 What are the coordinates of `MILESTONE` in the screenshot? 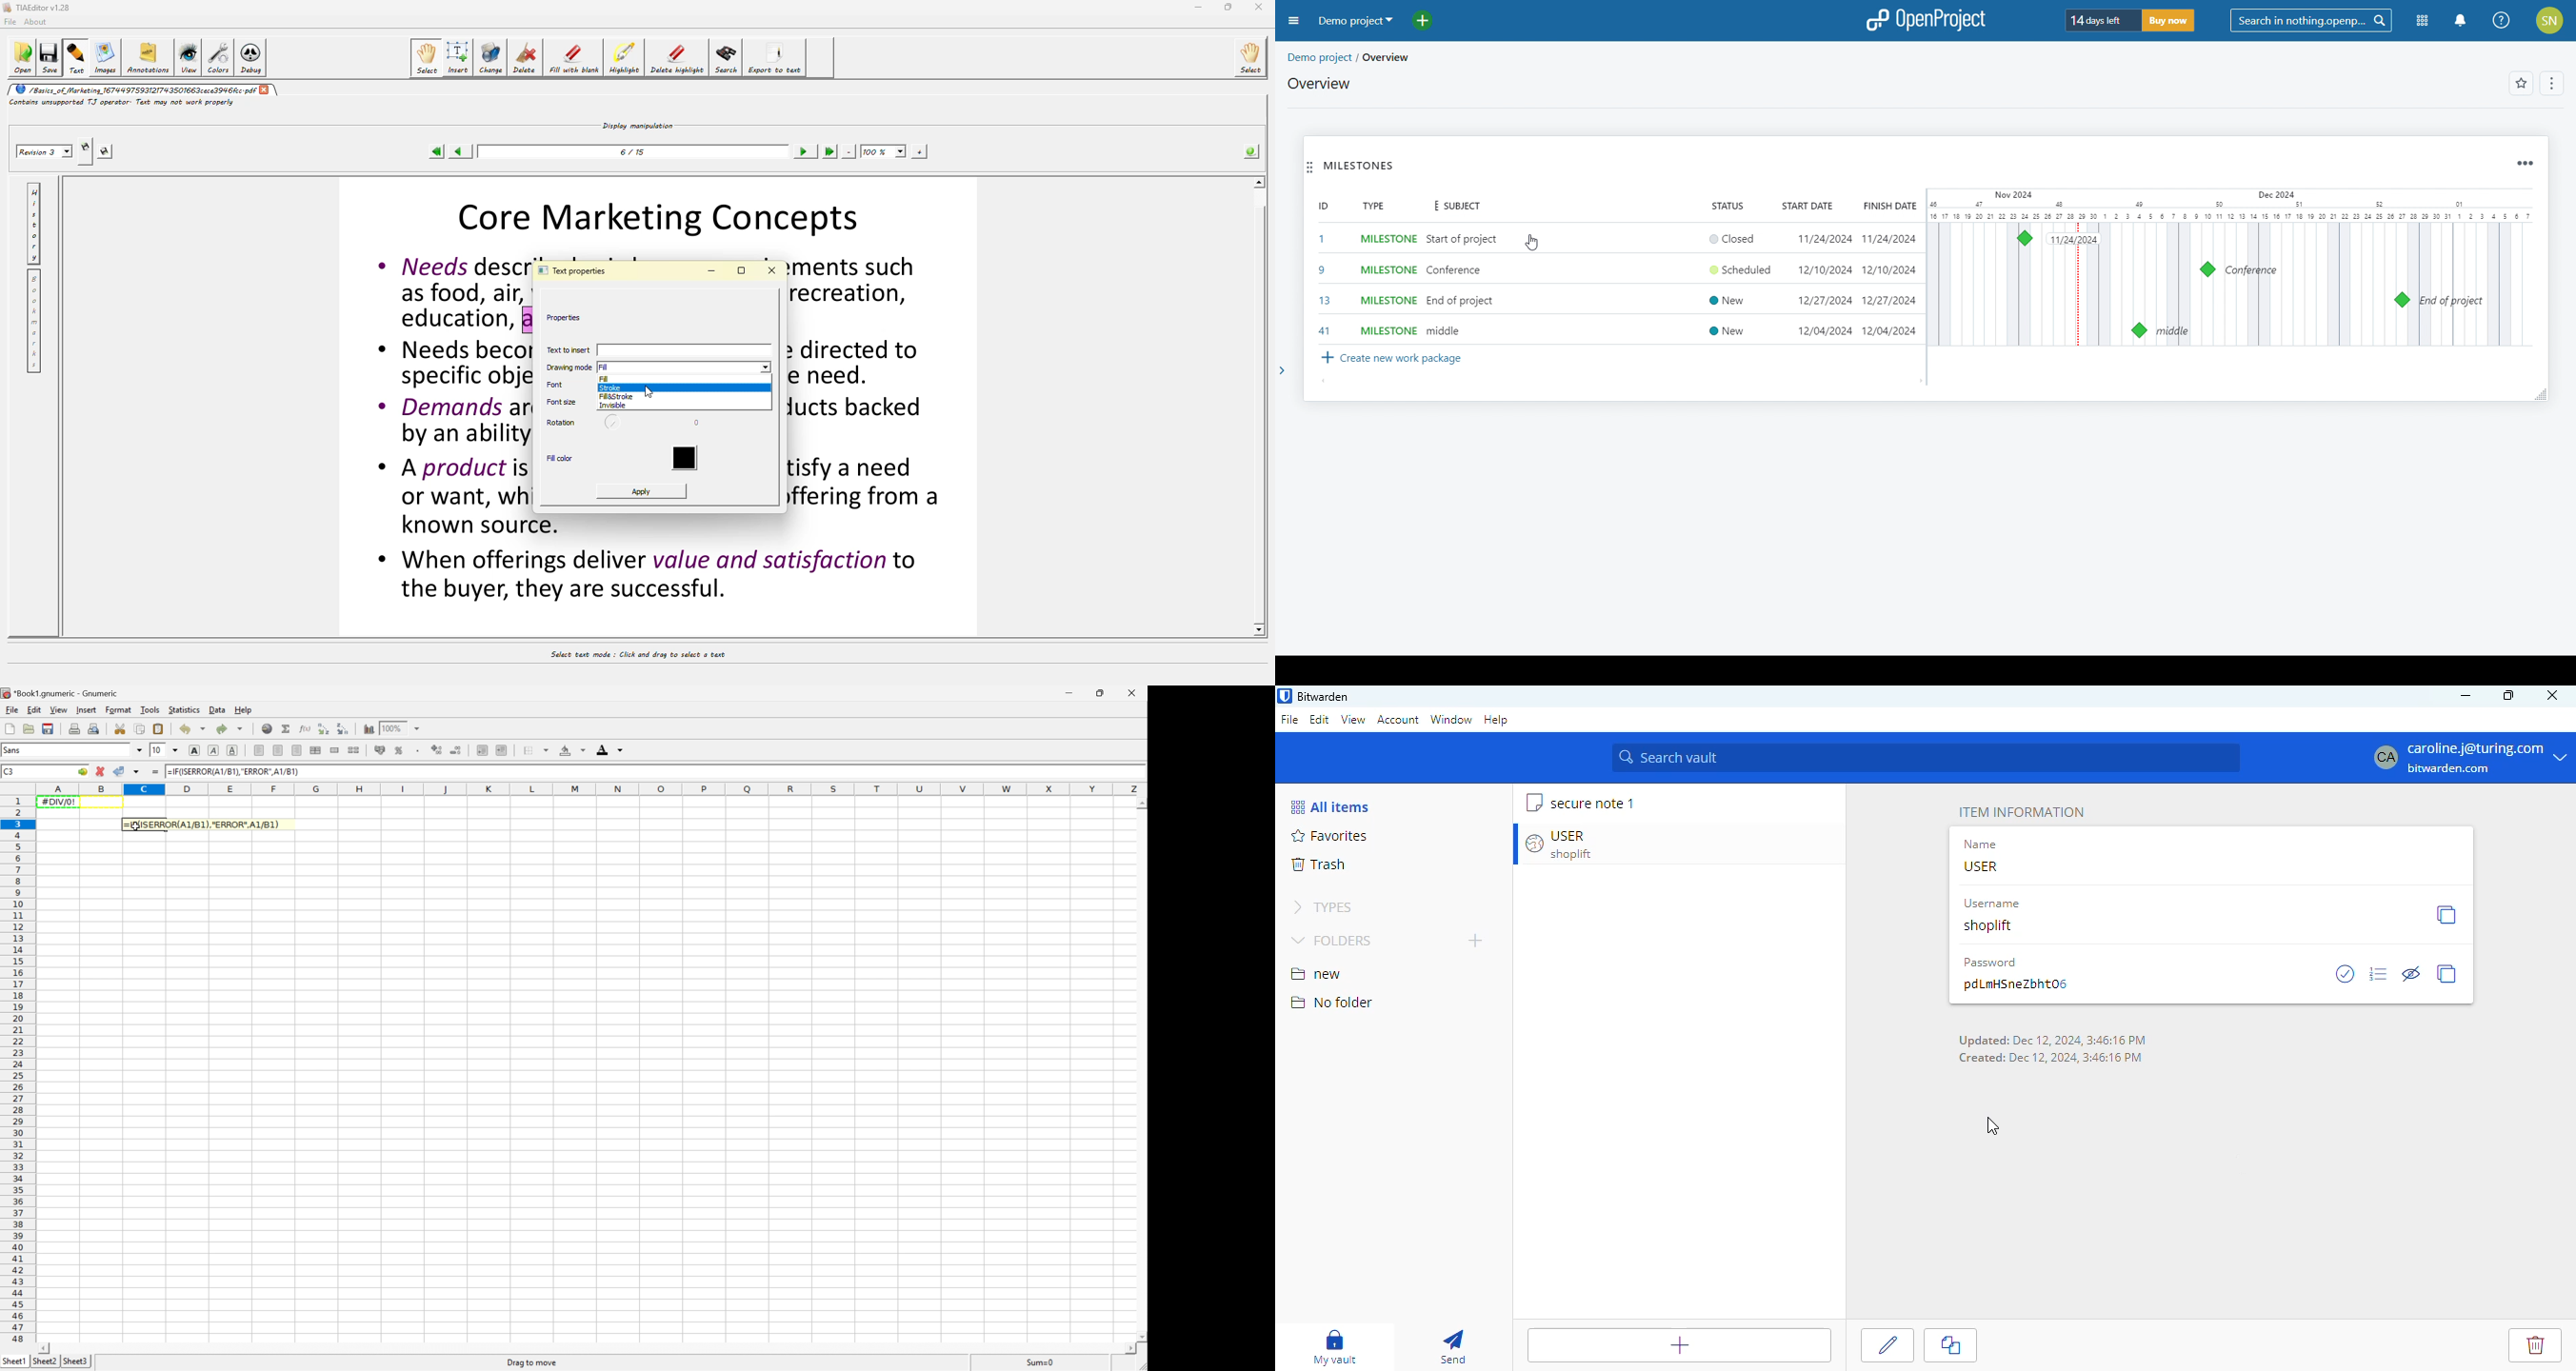 It's located at (1383, 300).